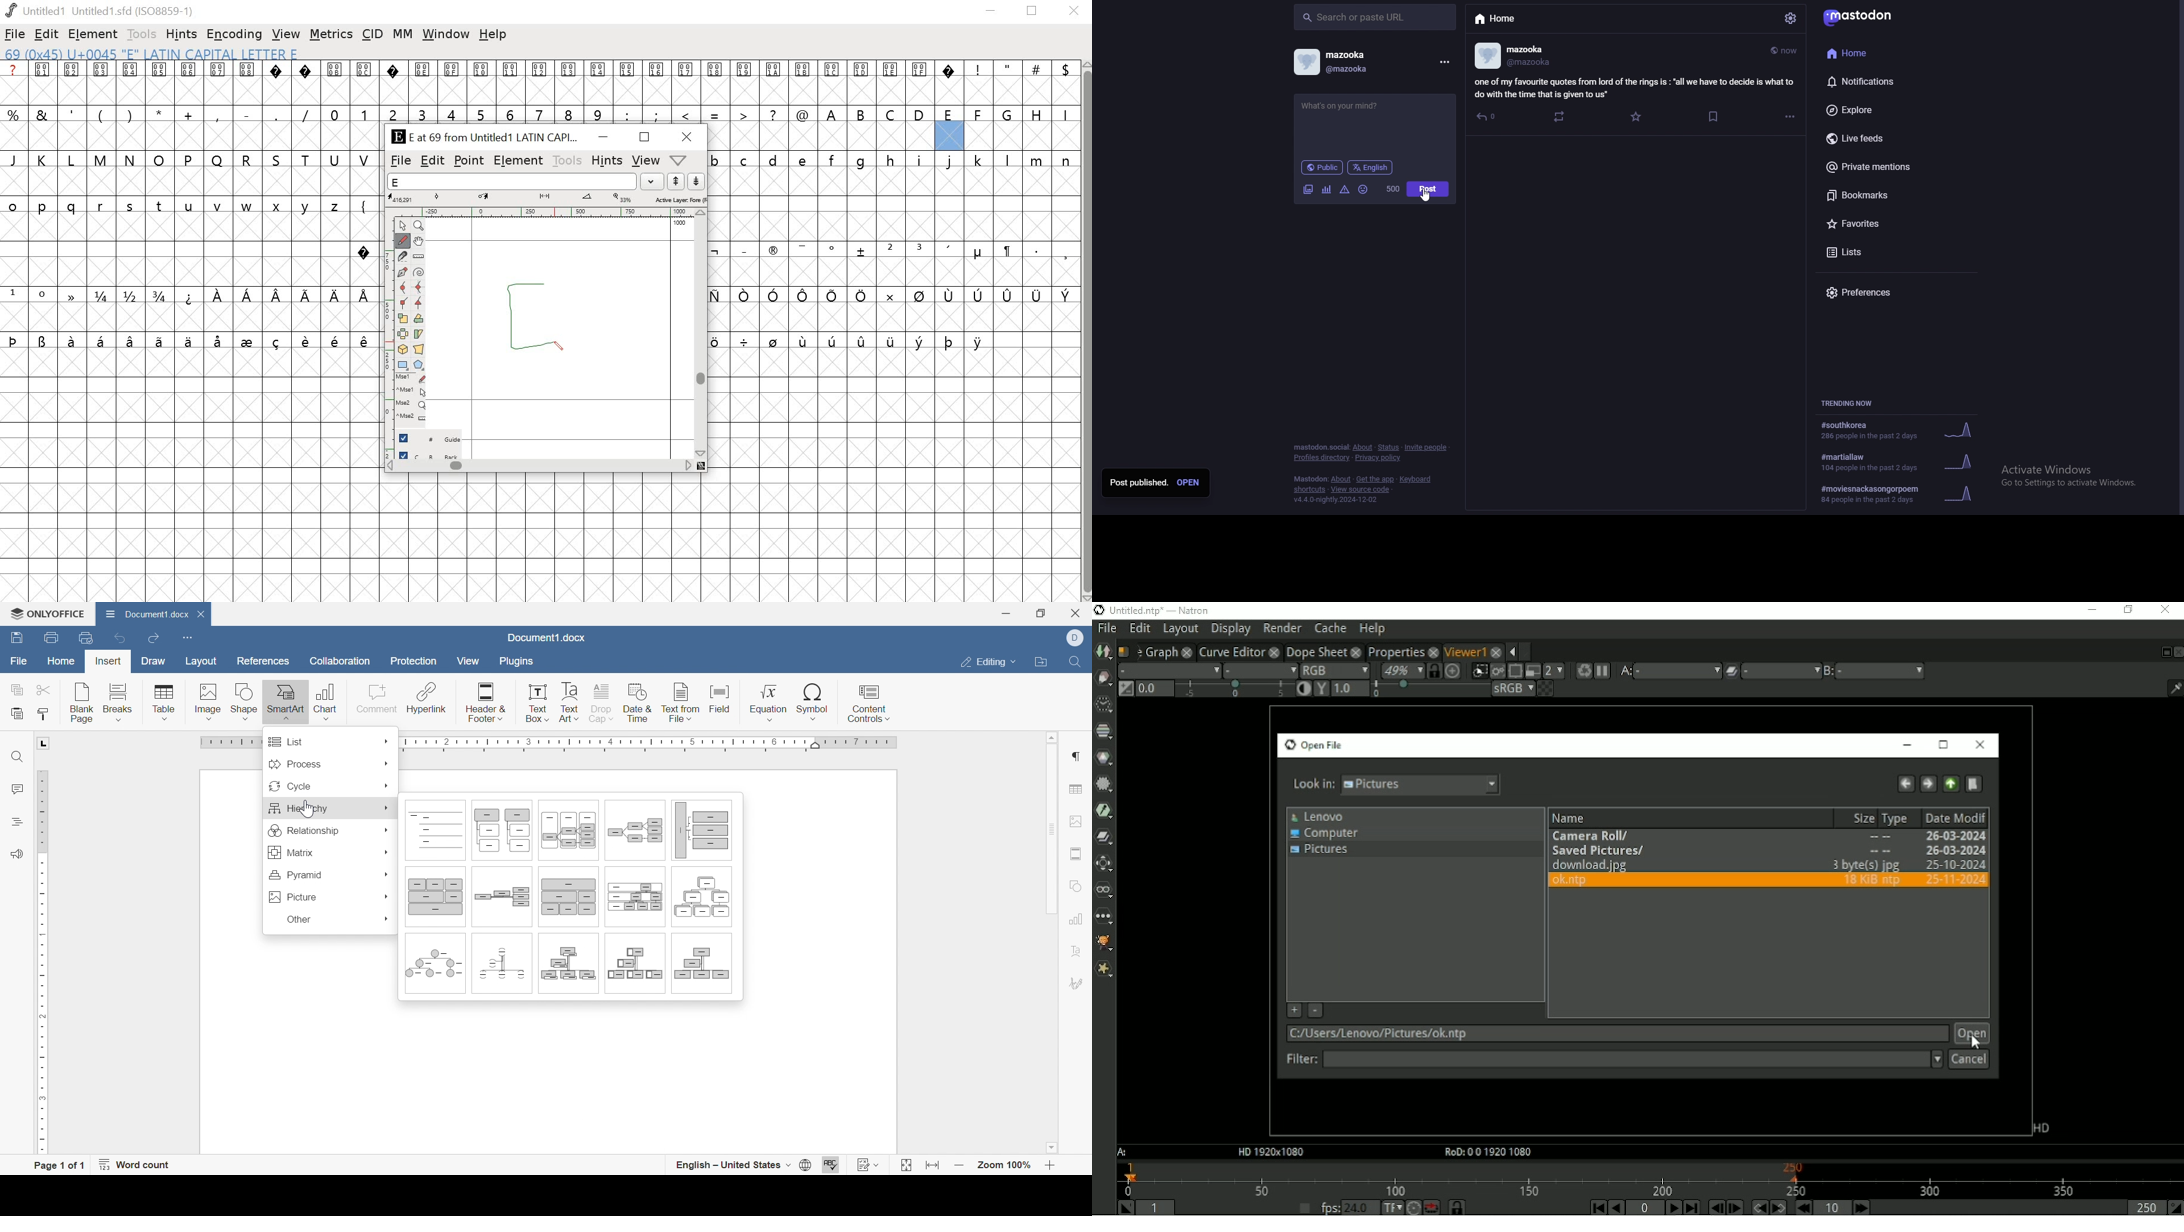  What do you see at coordinates (1868, 293) in the screenshot?
I see `preference` at bounding box center [1868, 293].